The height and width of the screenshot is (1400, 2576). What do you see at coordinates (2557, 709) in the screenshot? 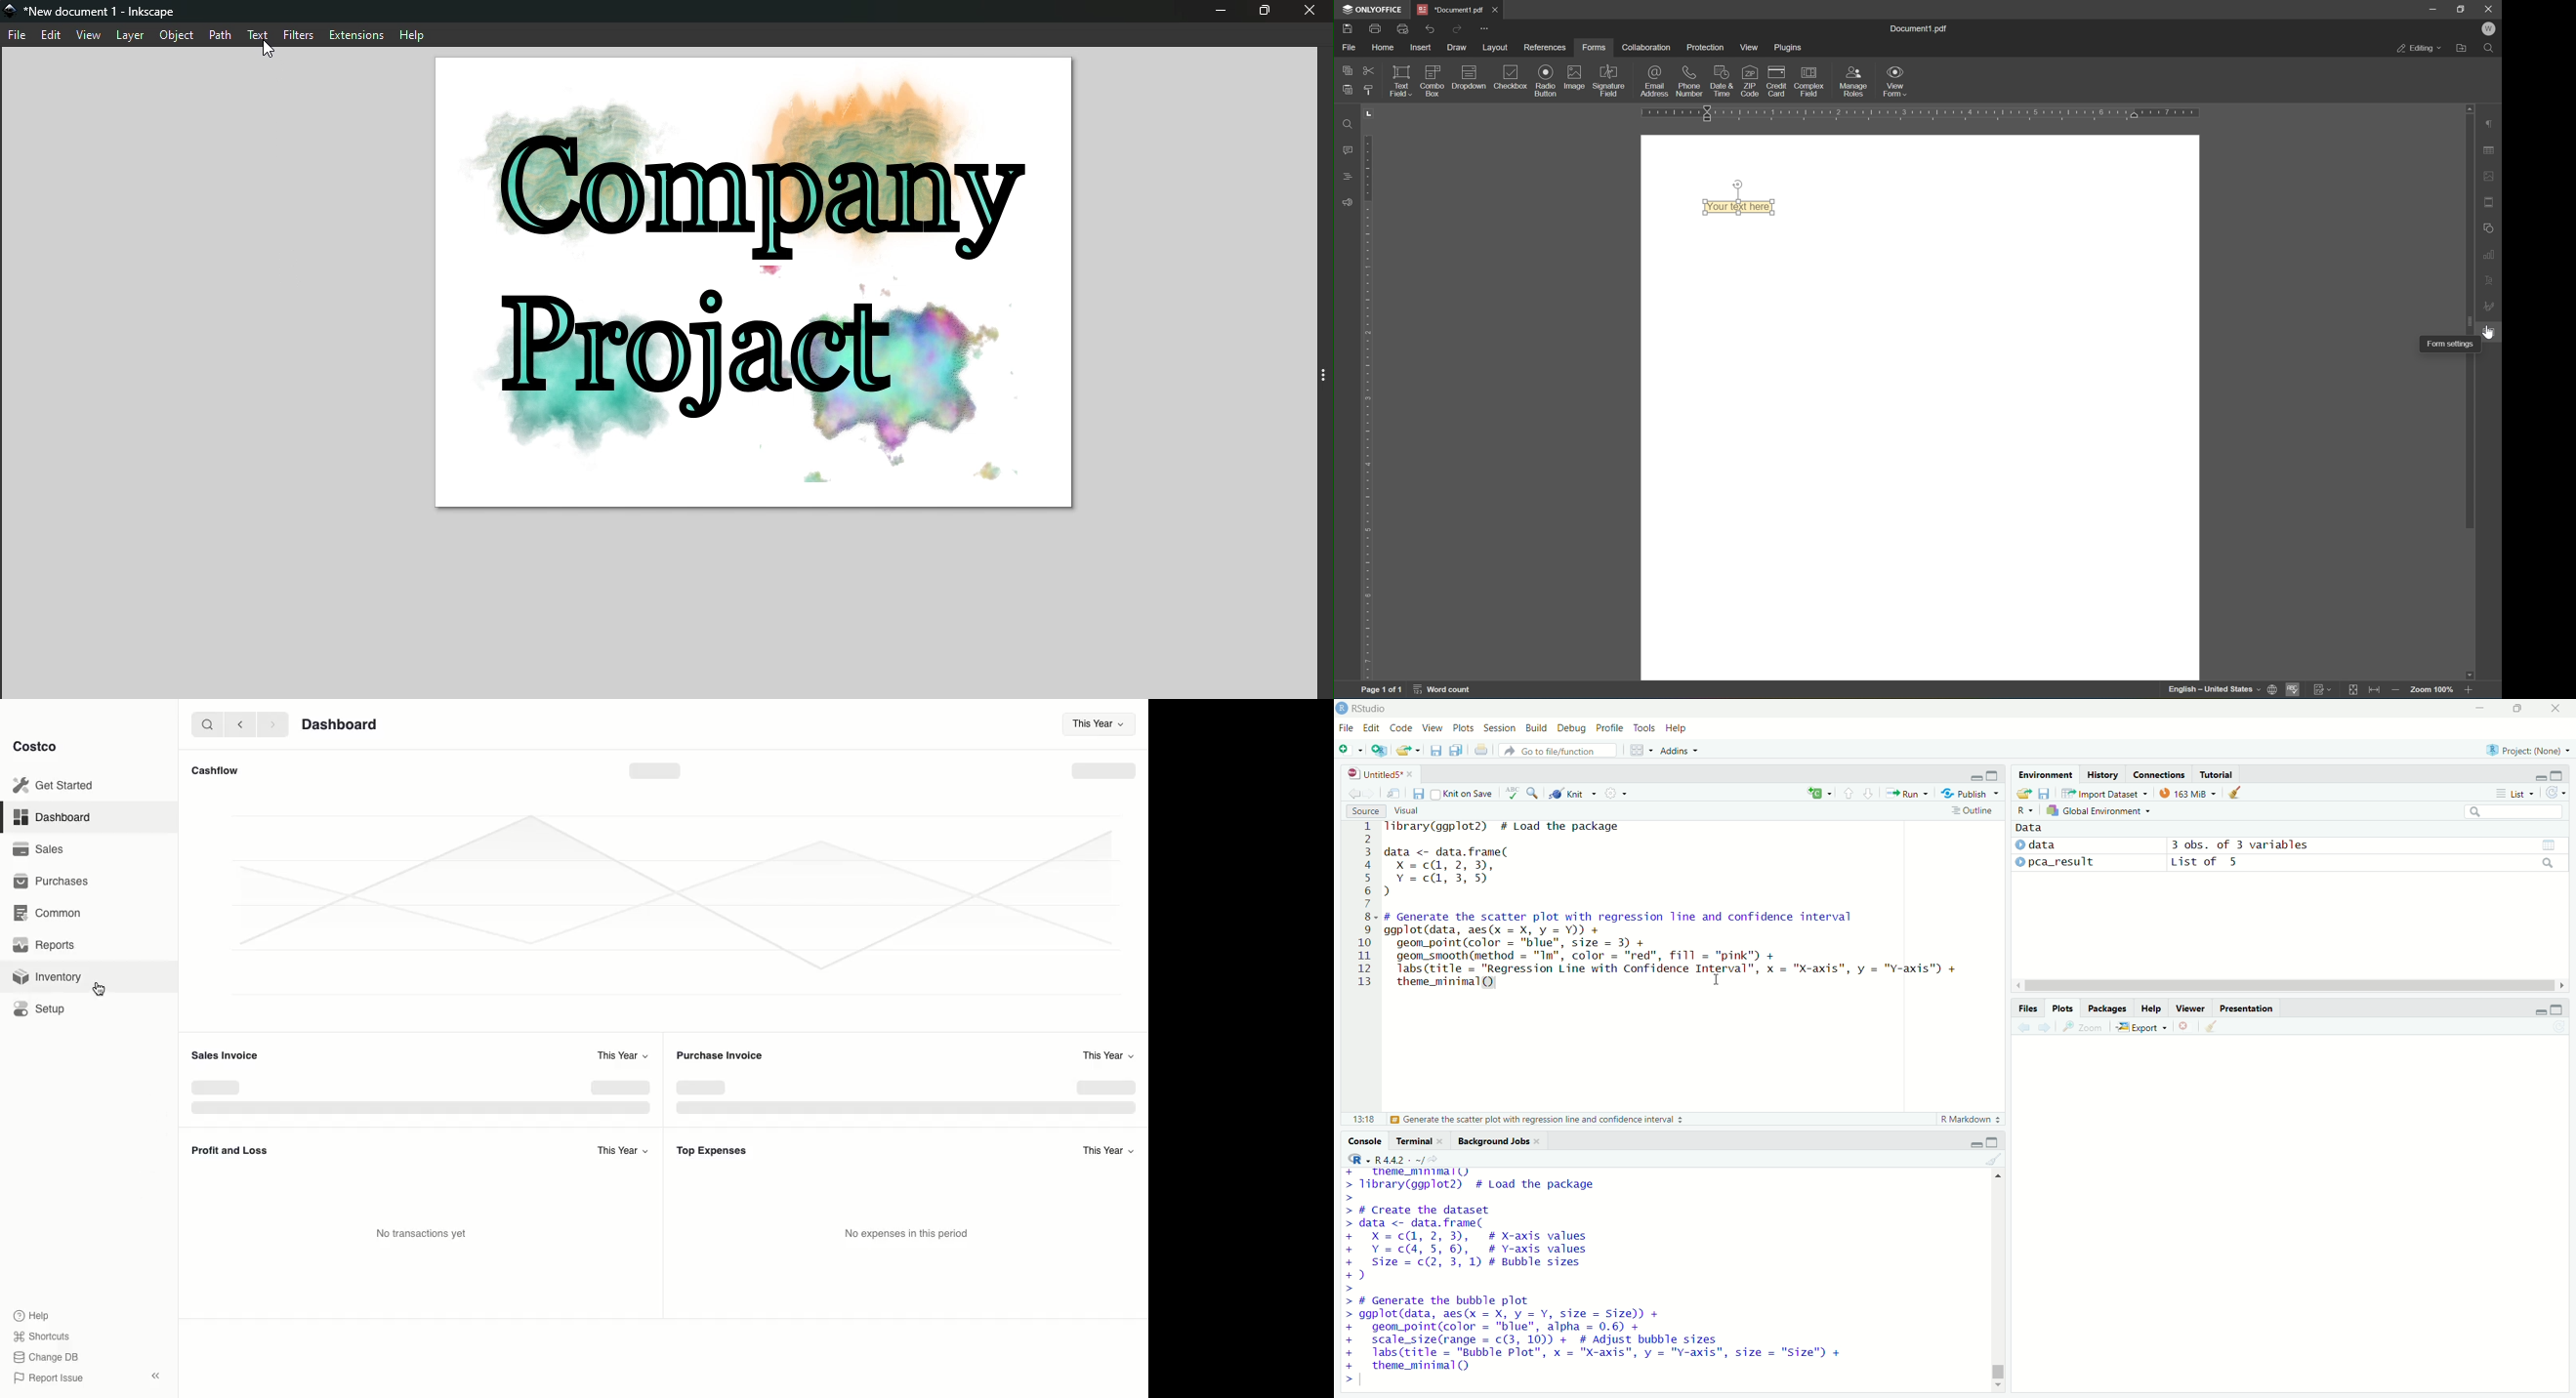
I see `close` at bounding box center [2557, 709].